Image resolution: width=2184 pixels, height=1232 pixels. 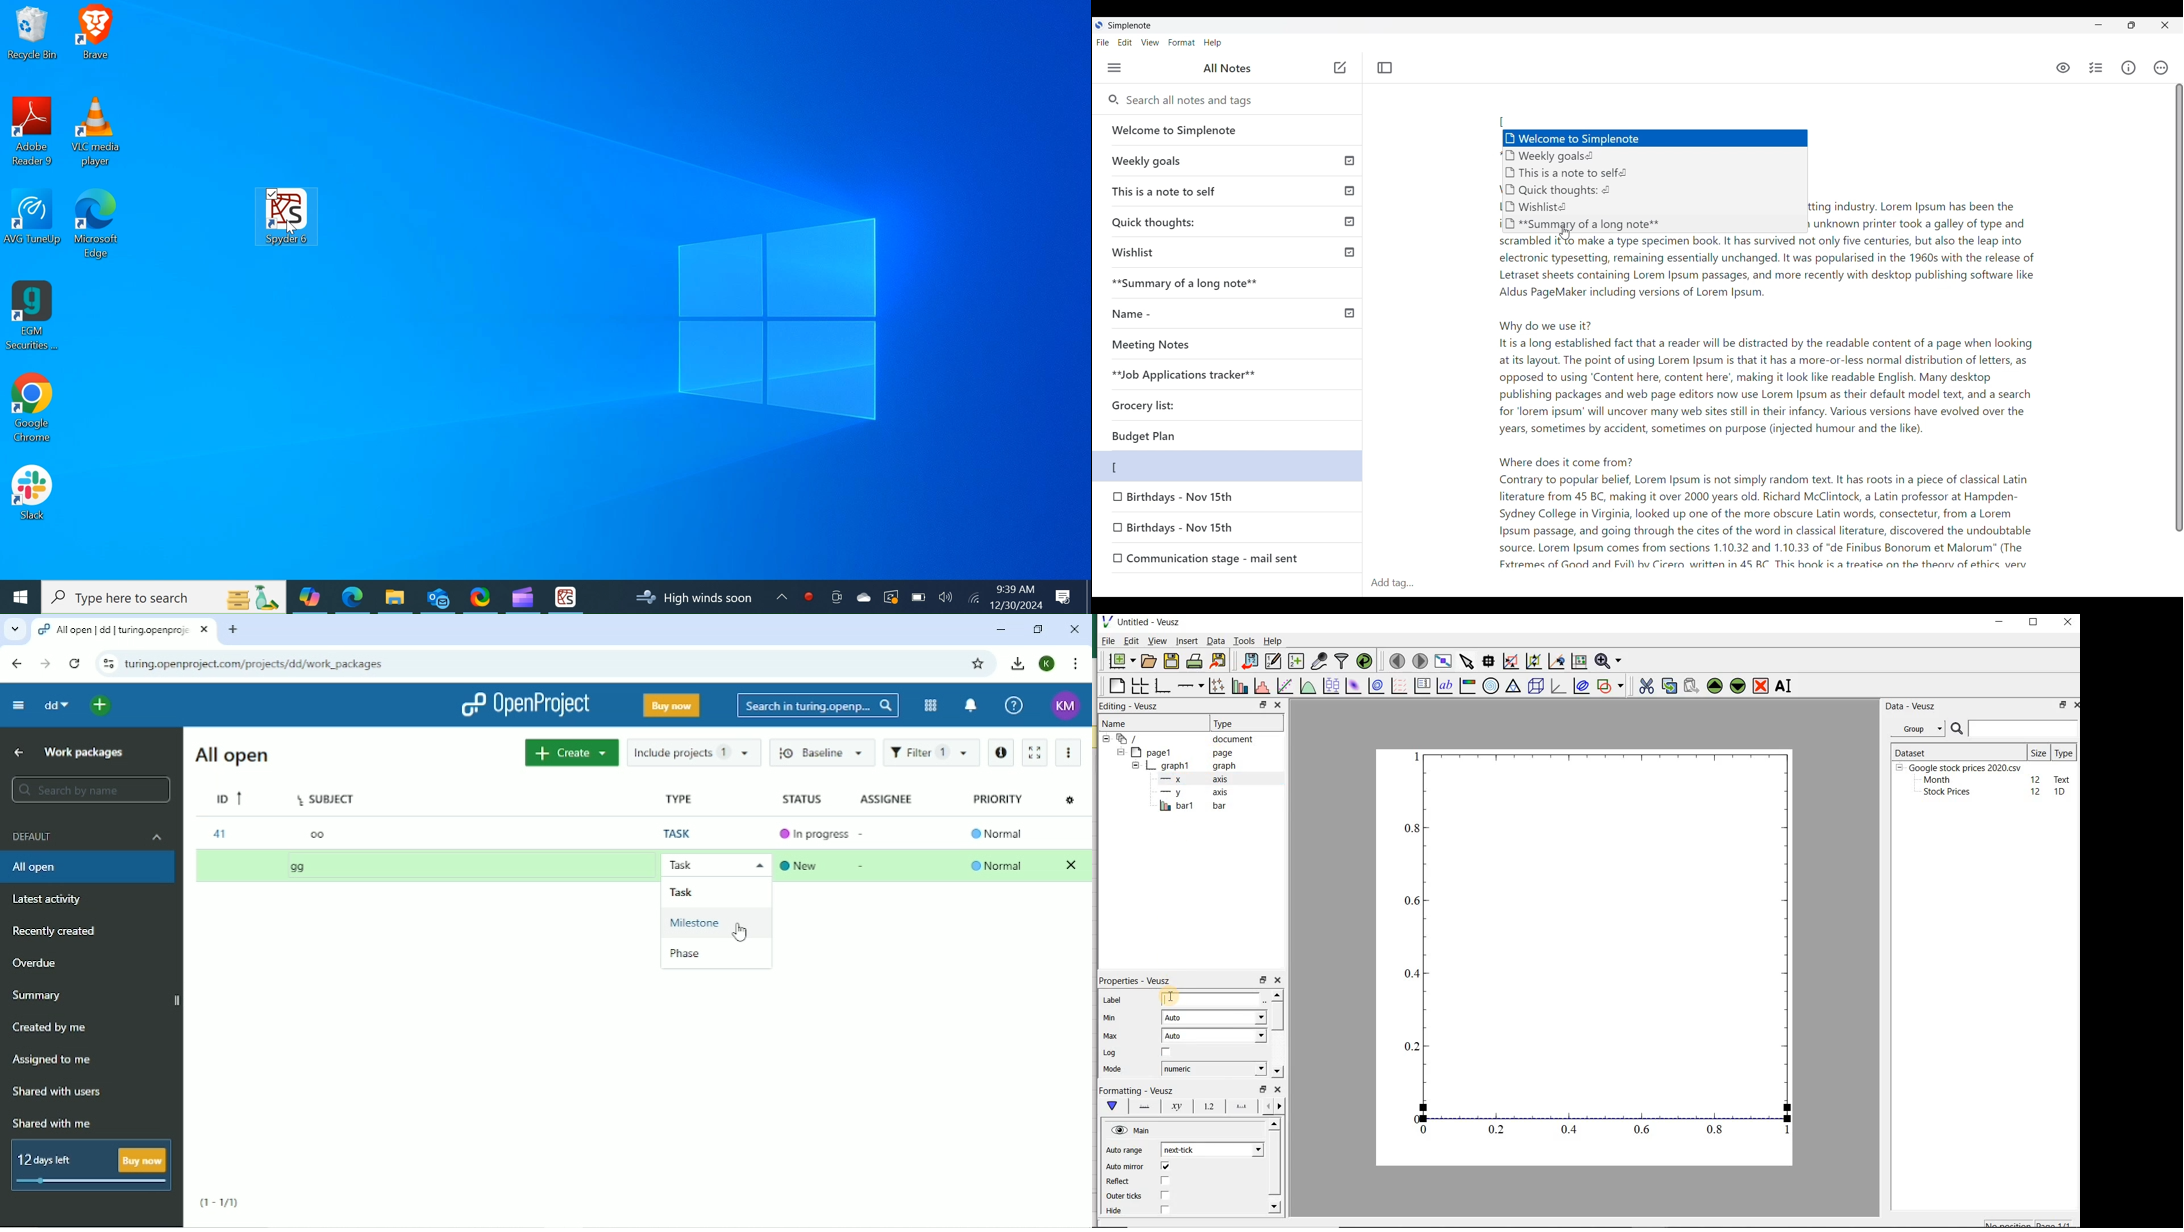 I want to click on Latest activity, so click(x=53, y=900).